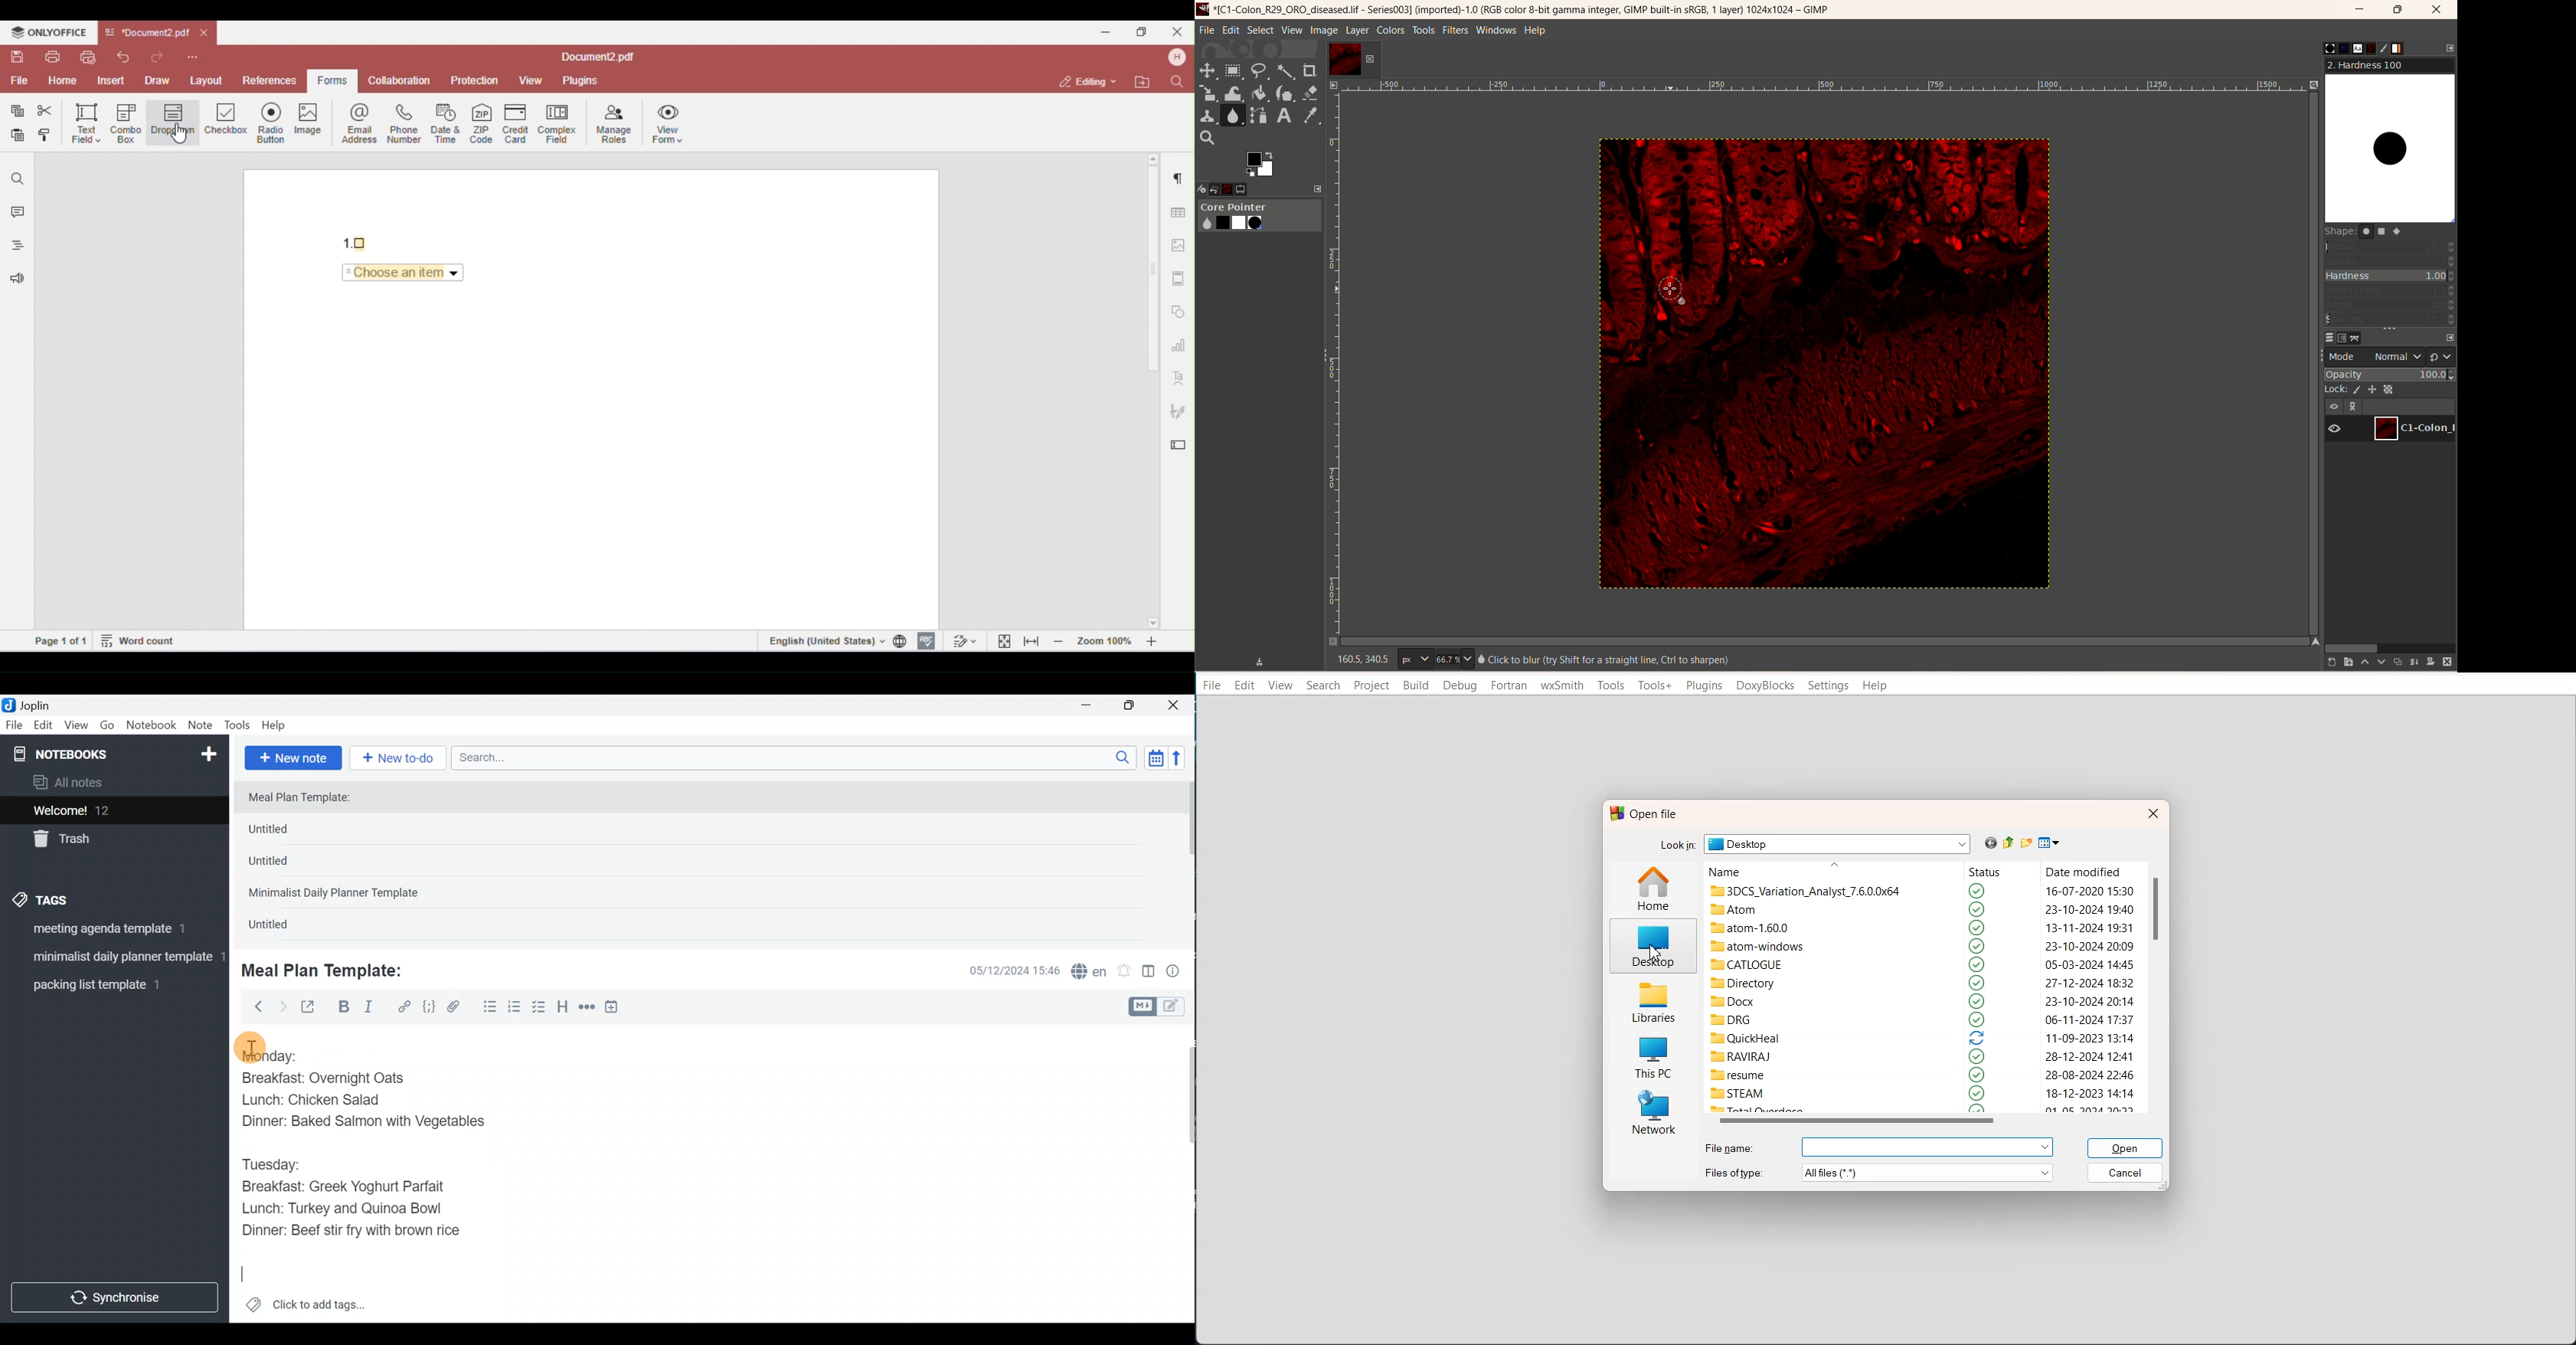  I want to click on Close, so click(1176, 706).